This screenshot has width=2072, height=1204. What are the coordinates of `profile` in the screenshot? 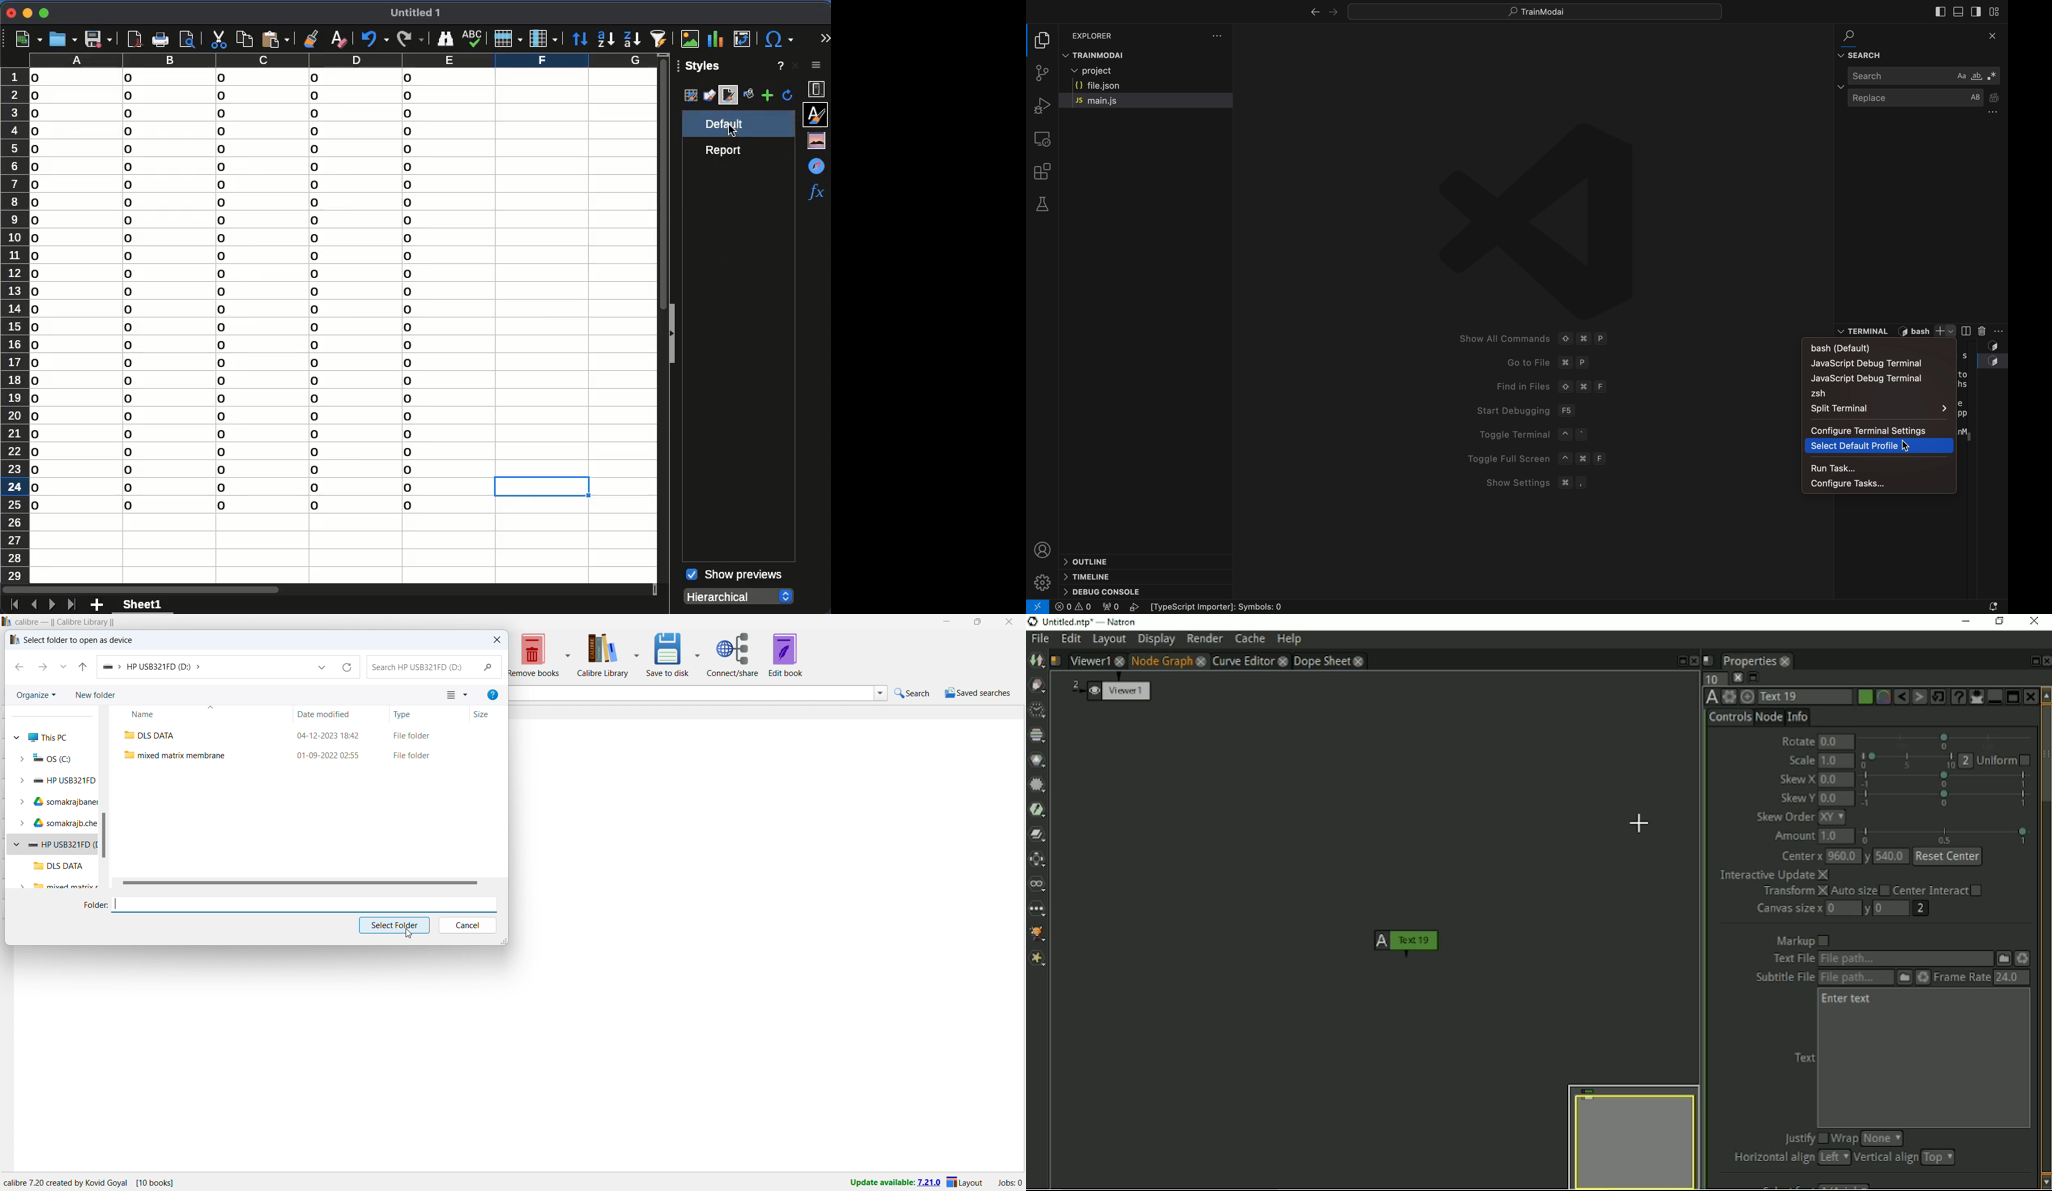 It's located at (1042, 547).